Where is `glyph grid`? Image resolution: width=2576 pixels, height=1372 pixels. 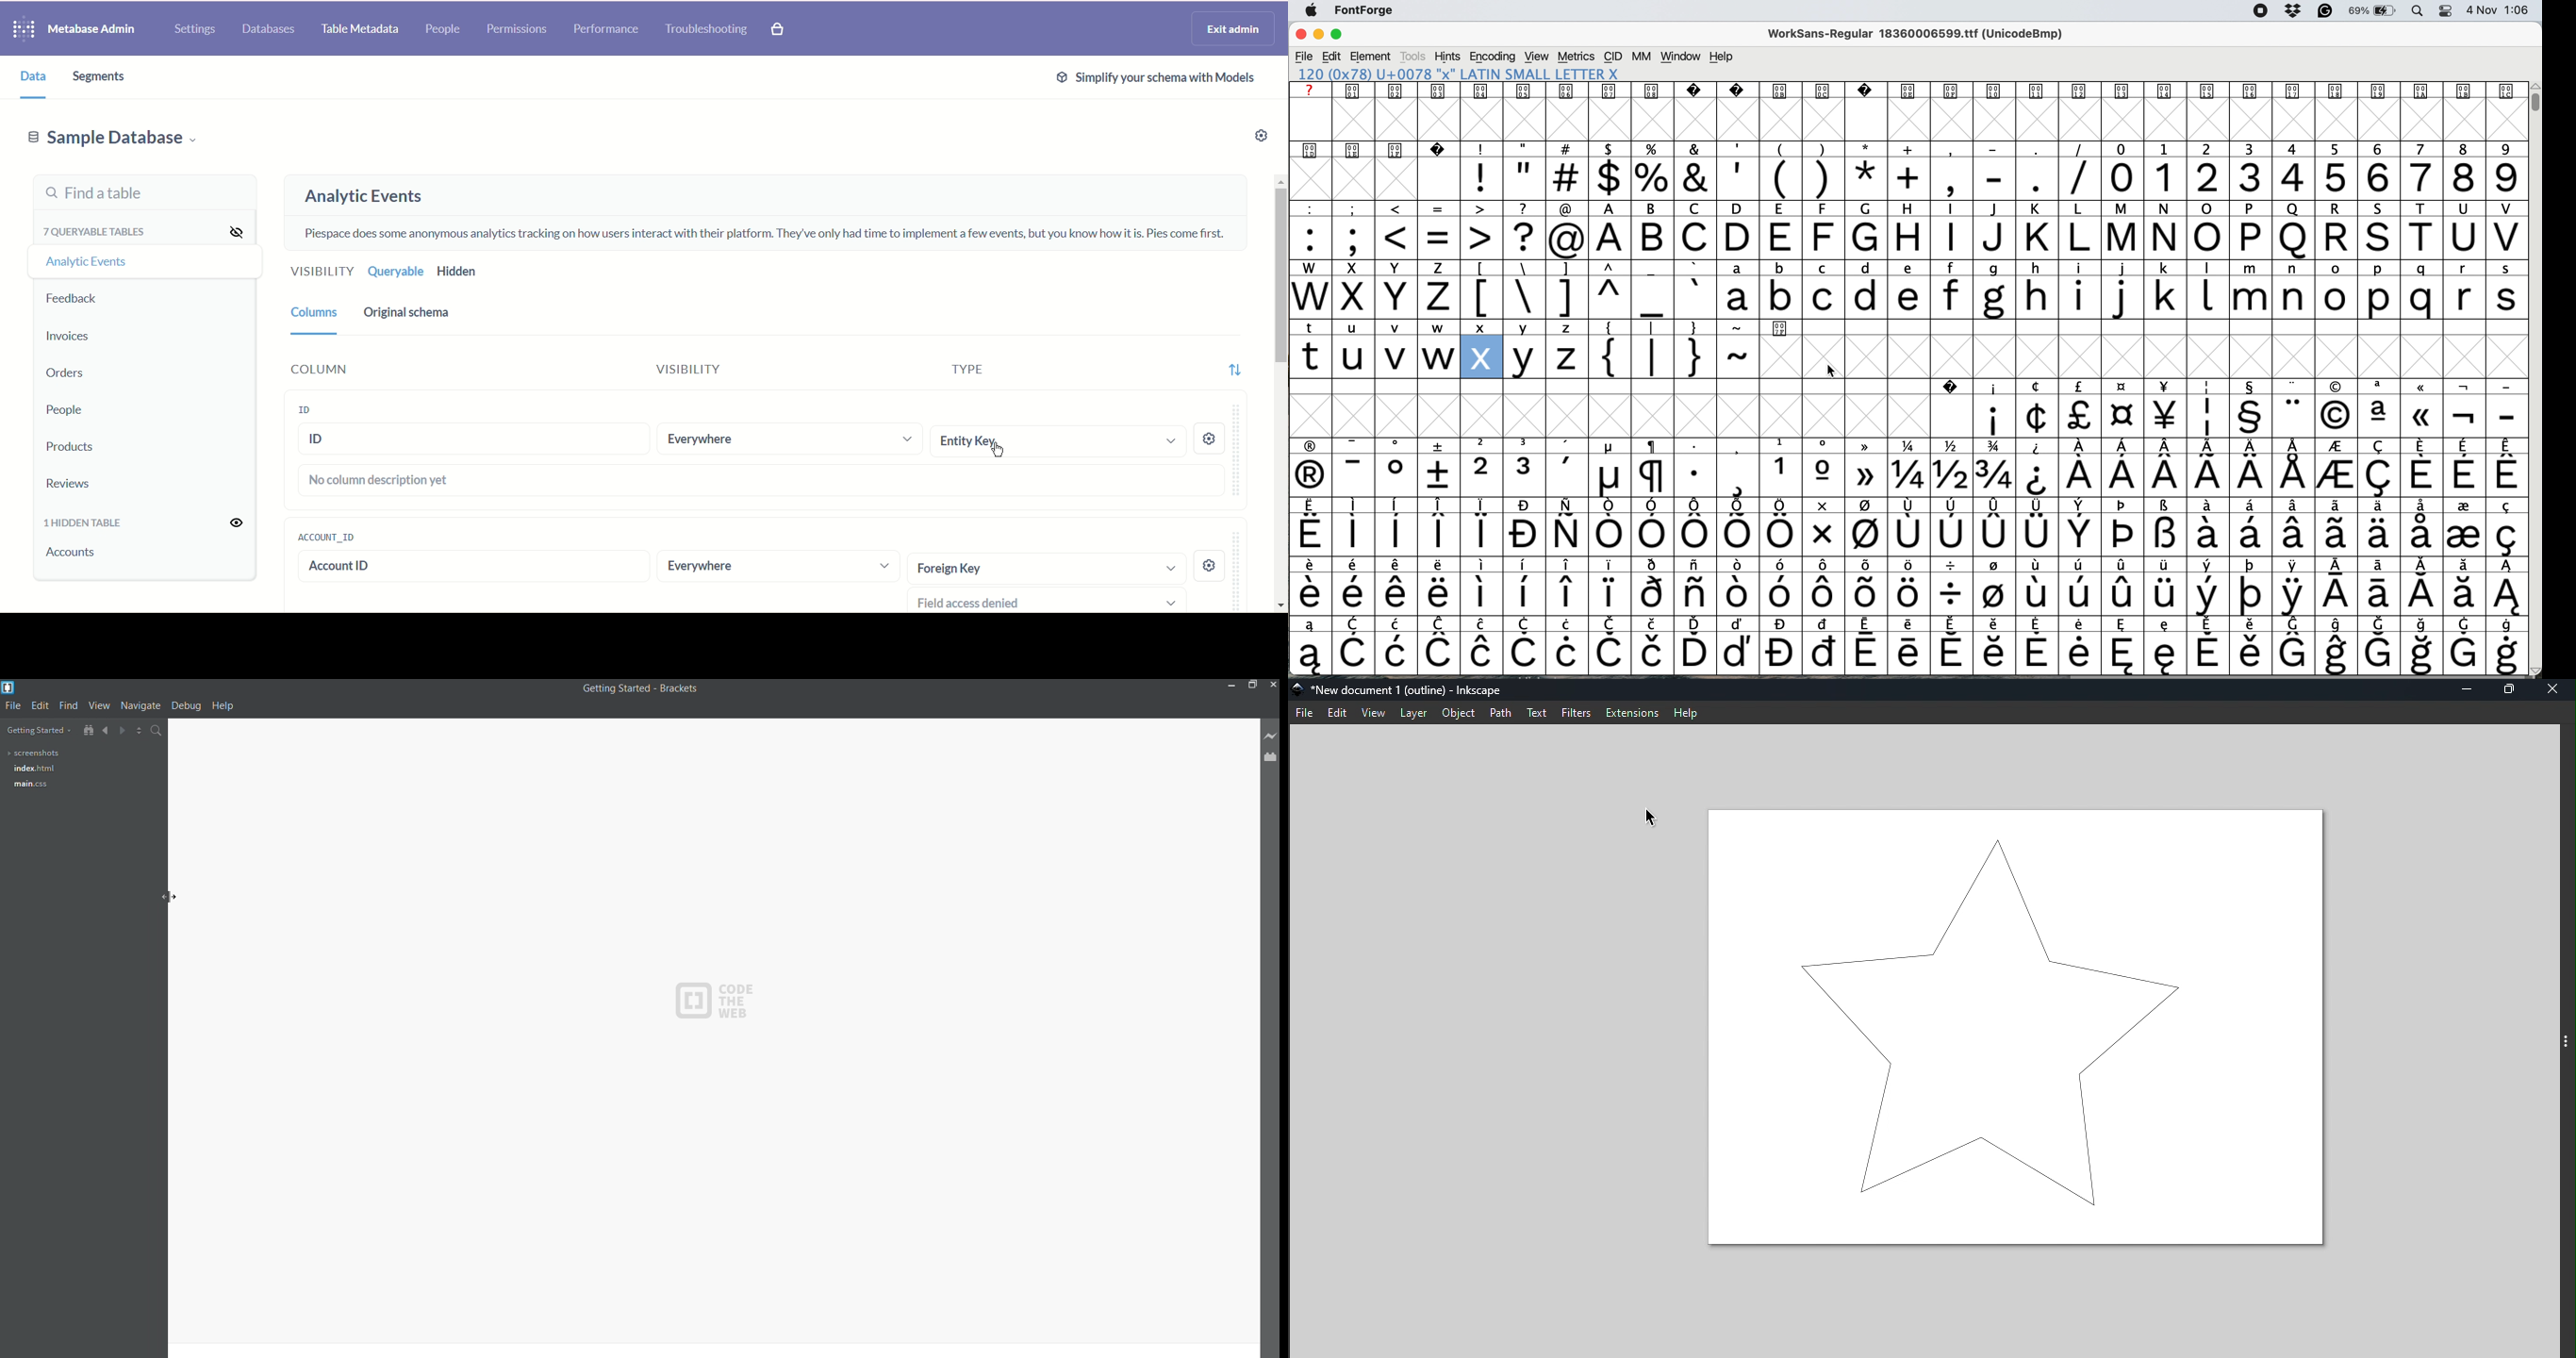
glyph grid is located at coordinates (1378, 181).